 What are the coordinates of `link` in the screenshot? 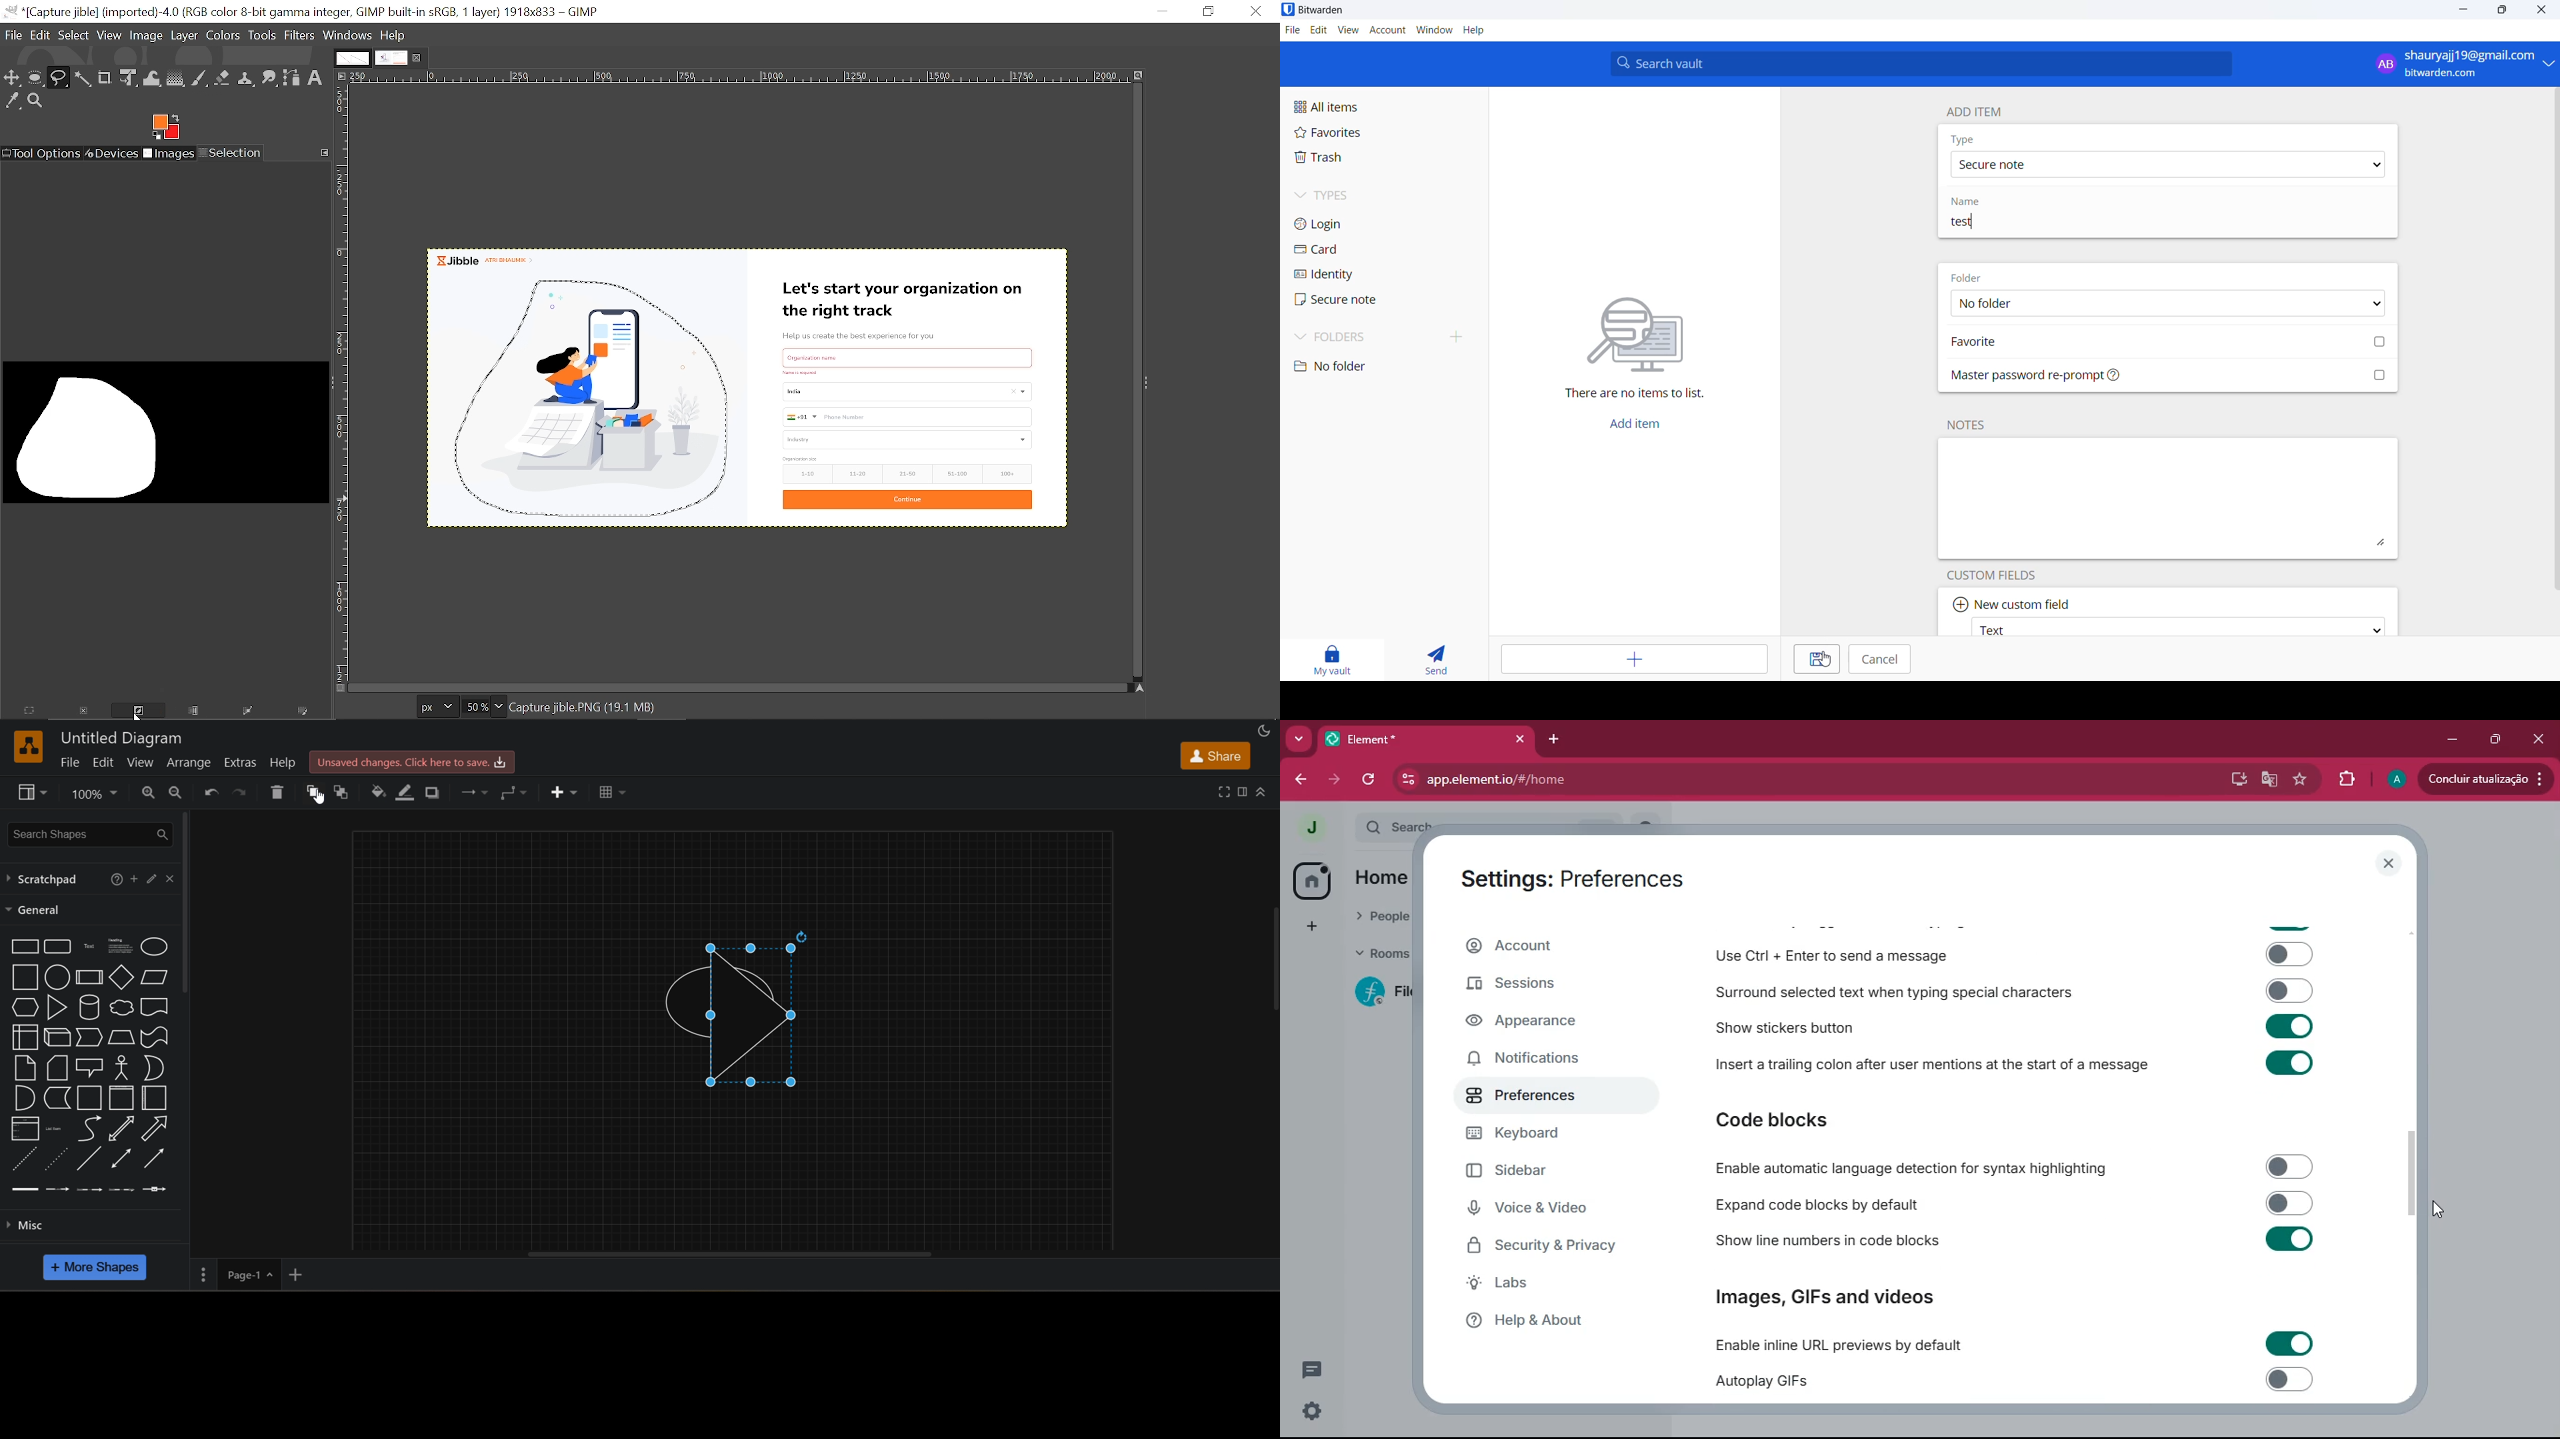 It's located at (25, 1189).